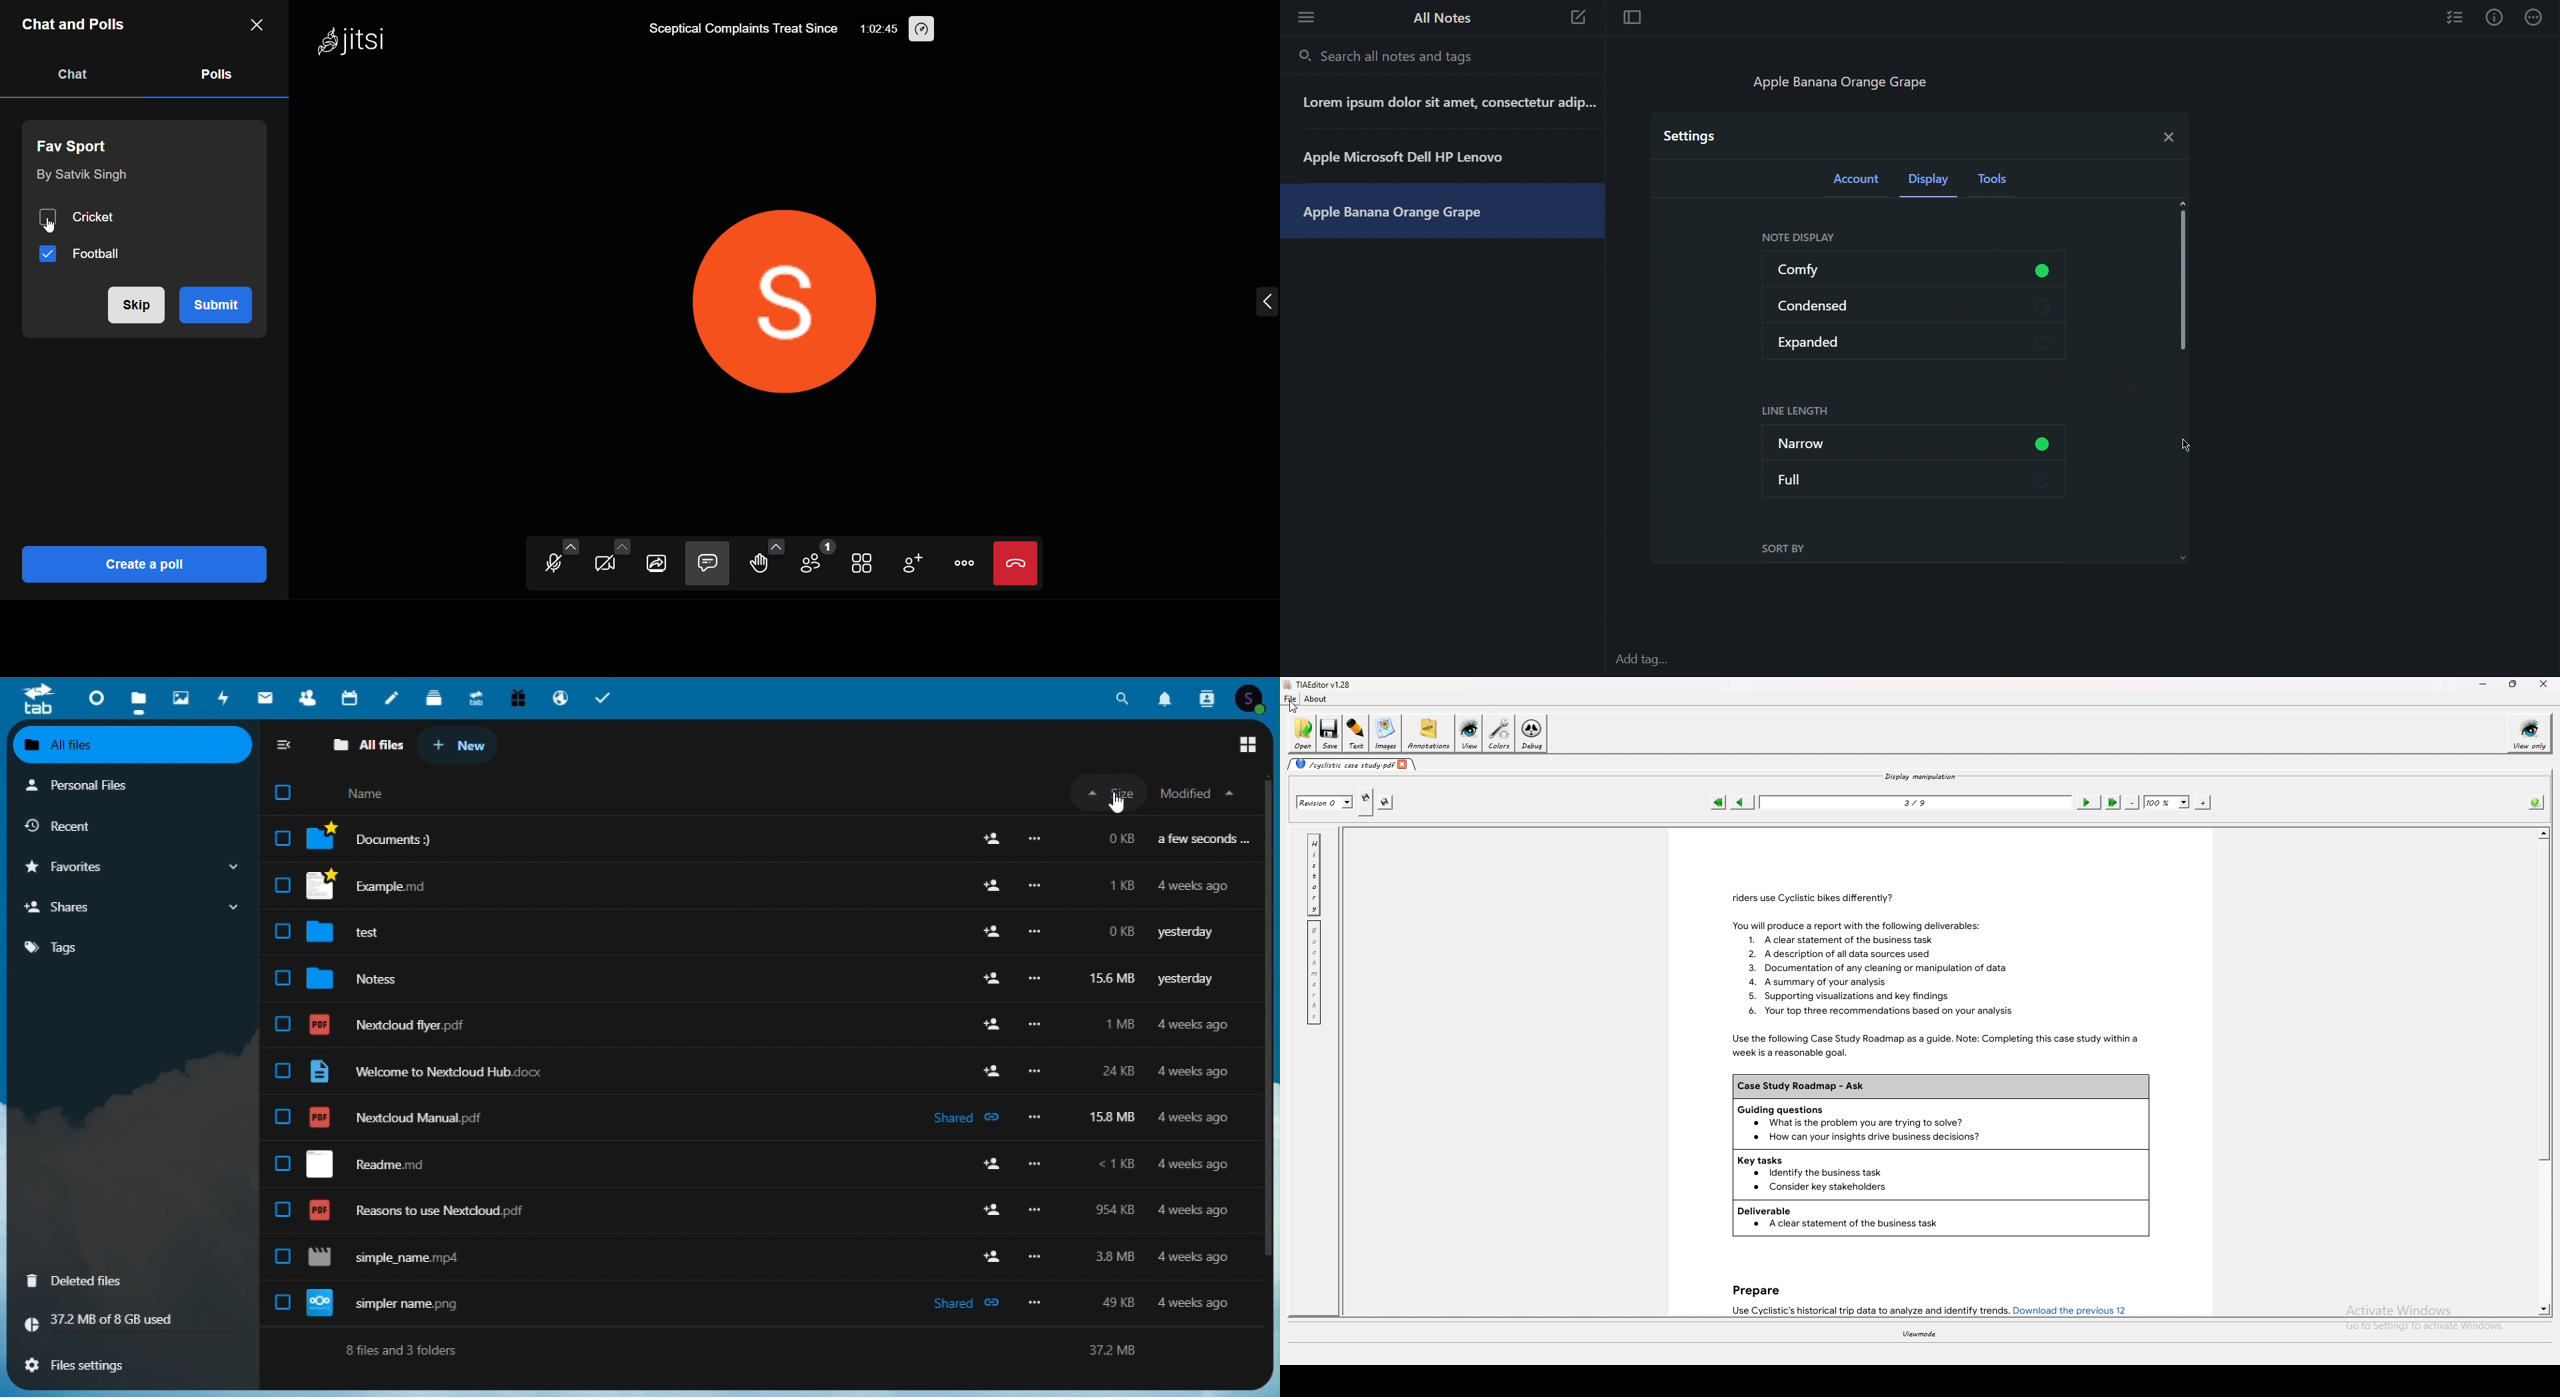 This screenshot has height=1400, width=2576. Describe the element at coordinates (1110, 791) in the screenshot. I see `Size` at that location.